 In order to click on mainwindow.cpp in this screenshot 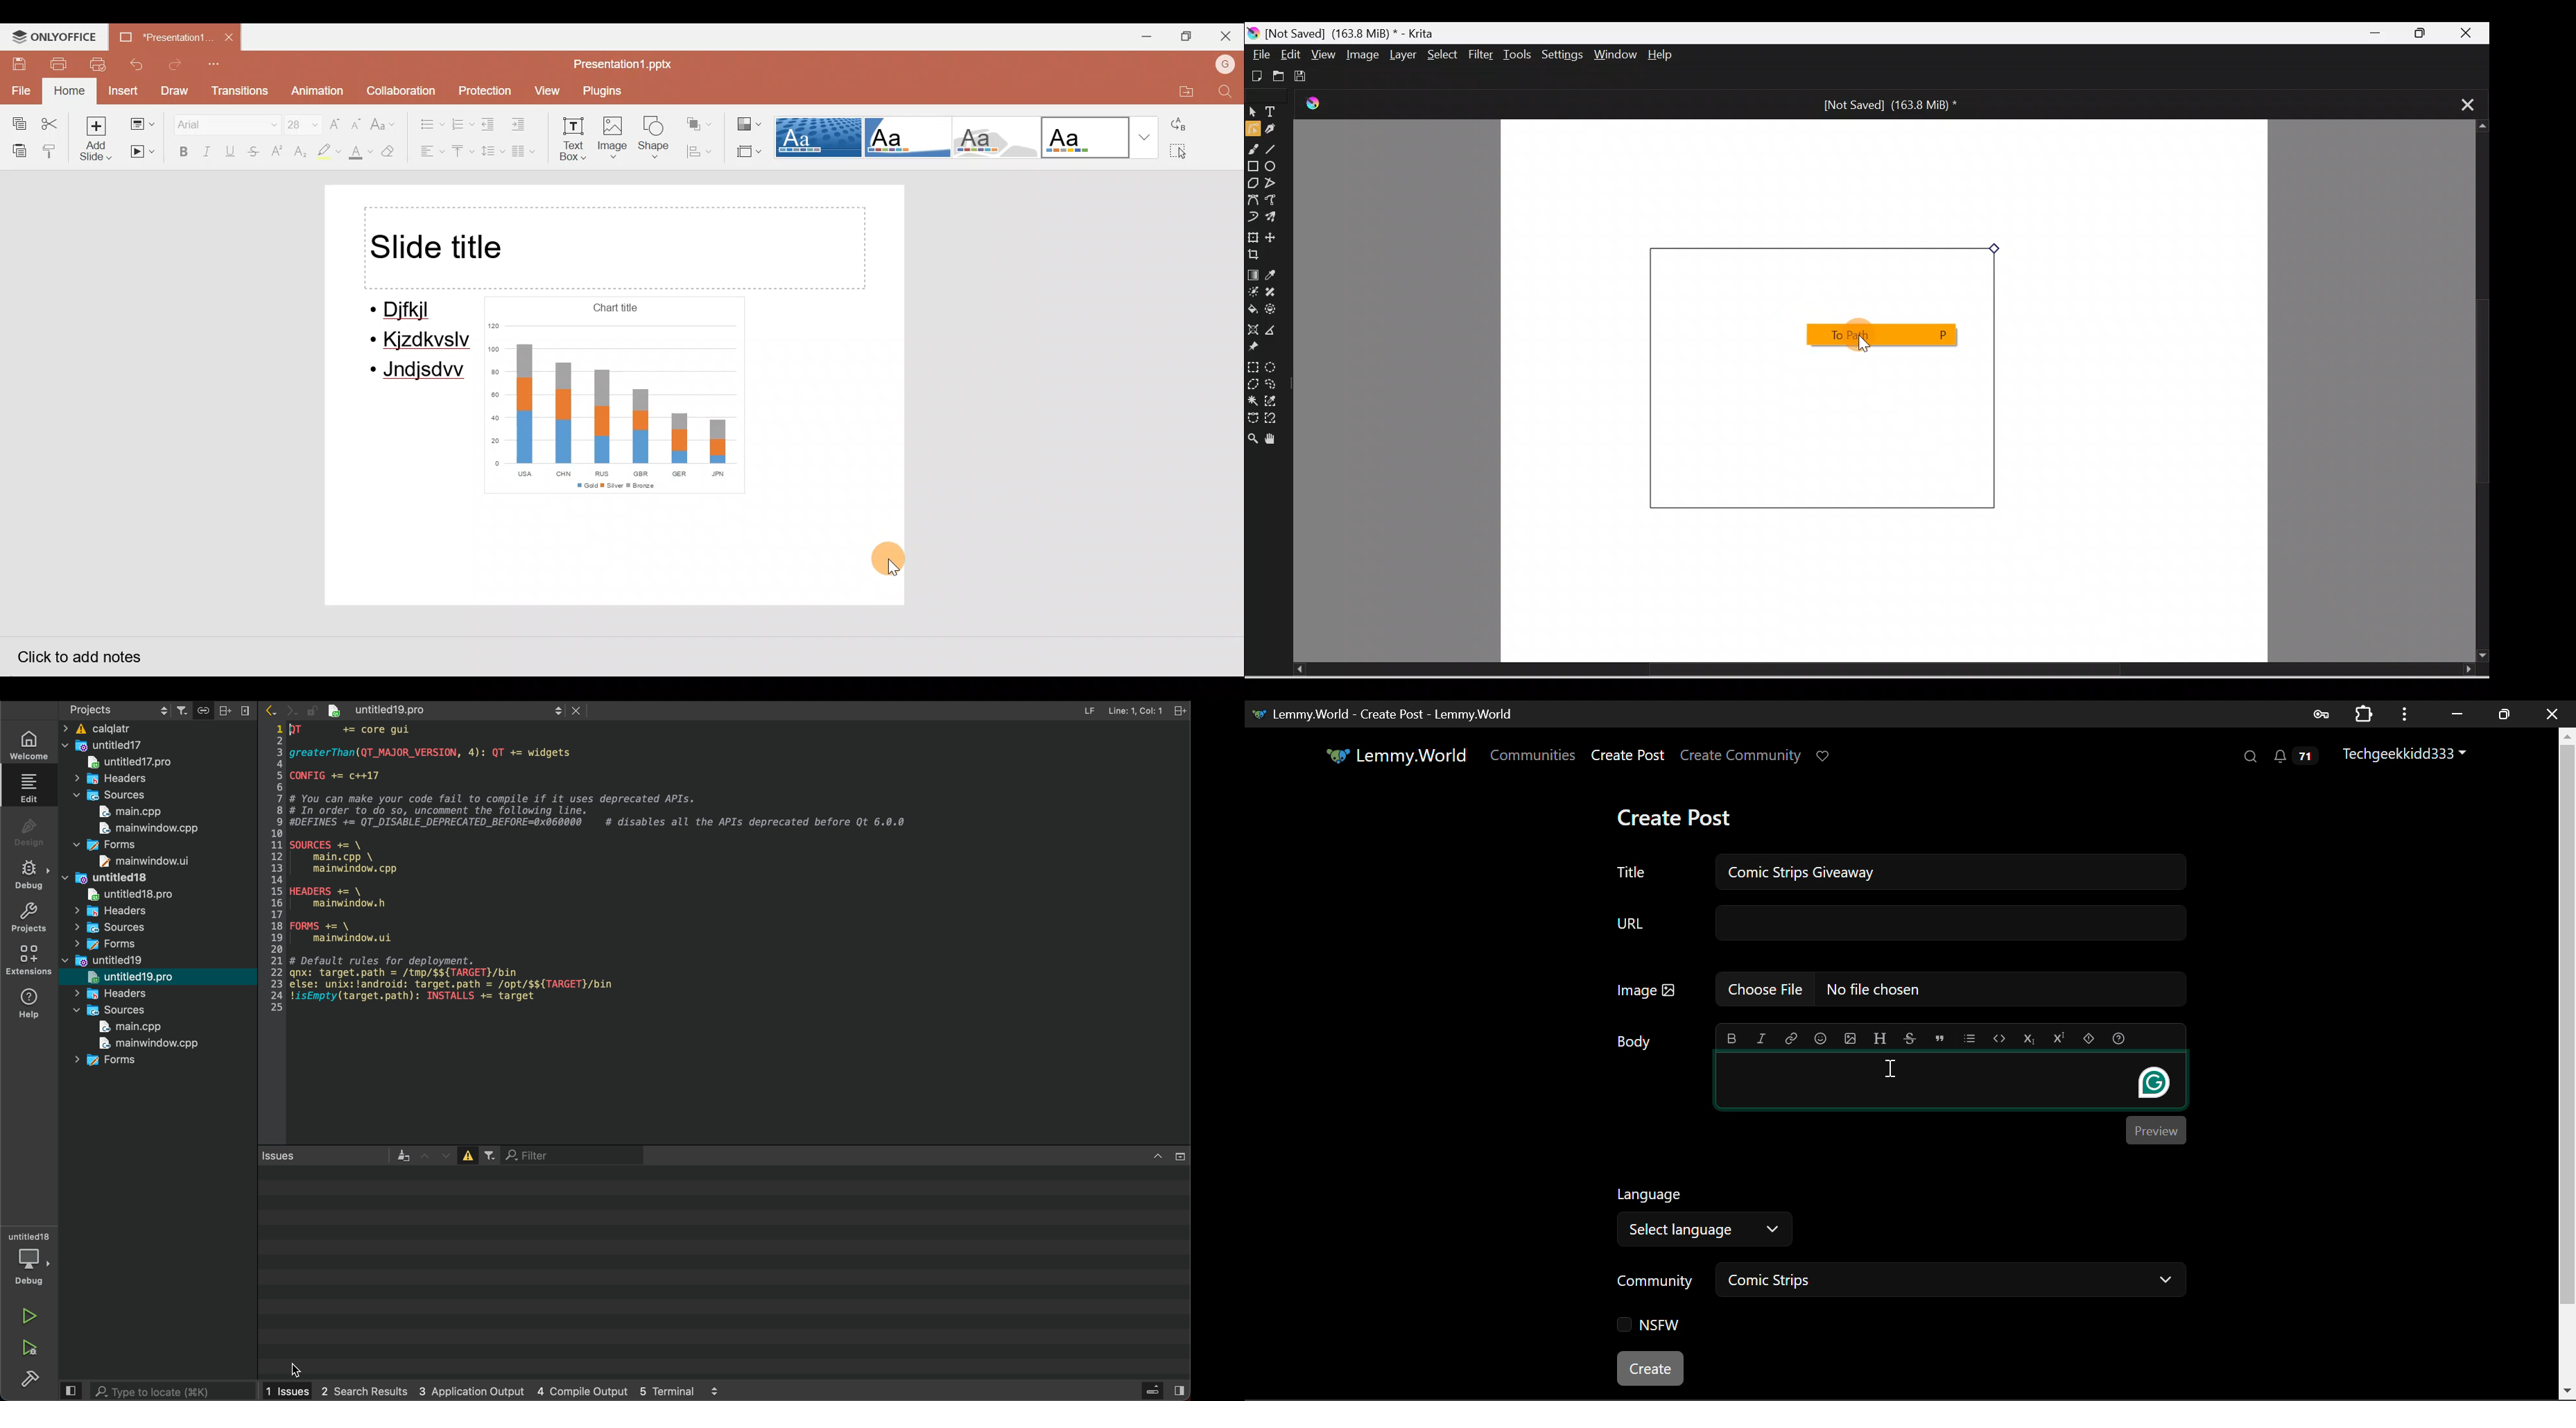, I will do `click(144, 827)`.